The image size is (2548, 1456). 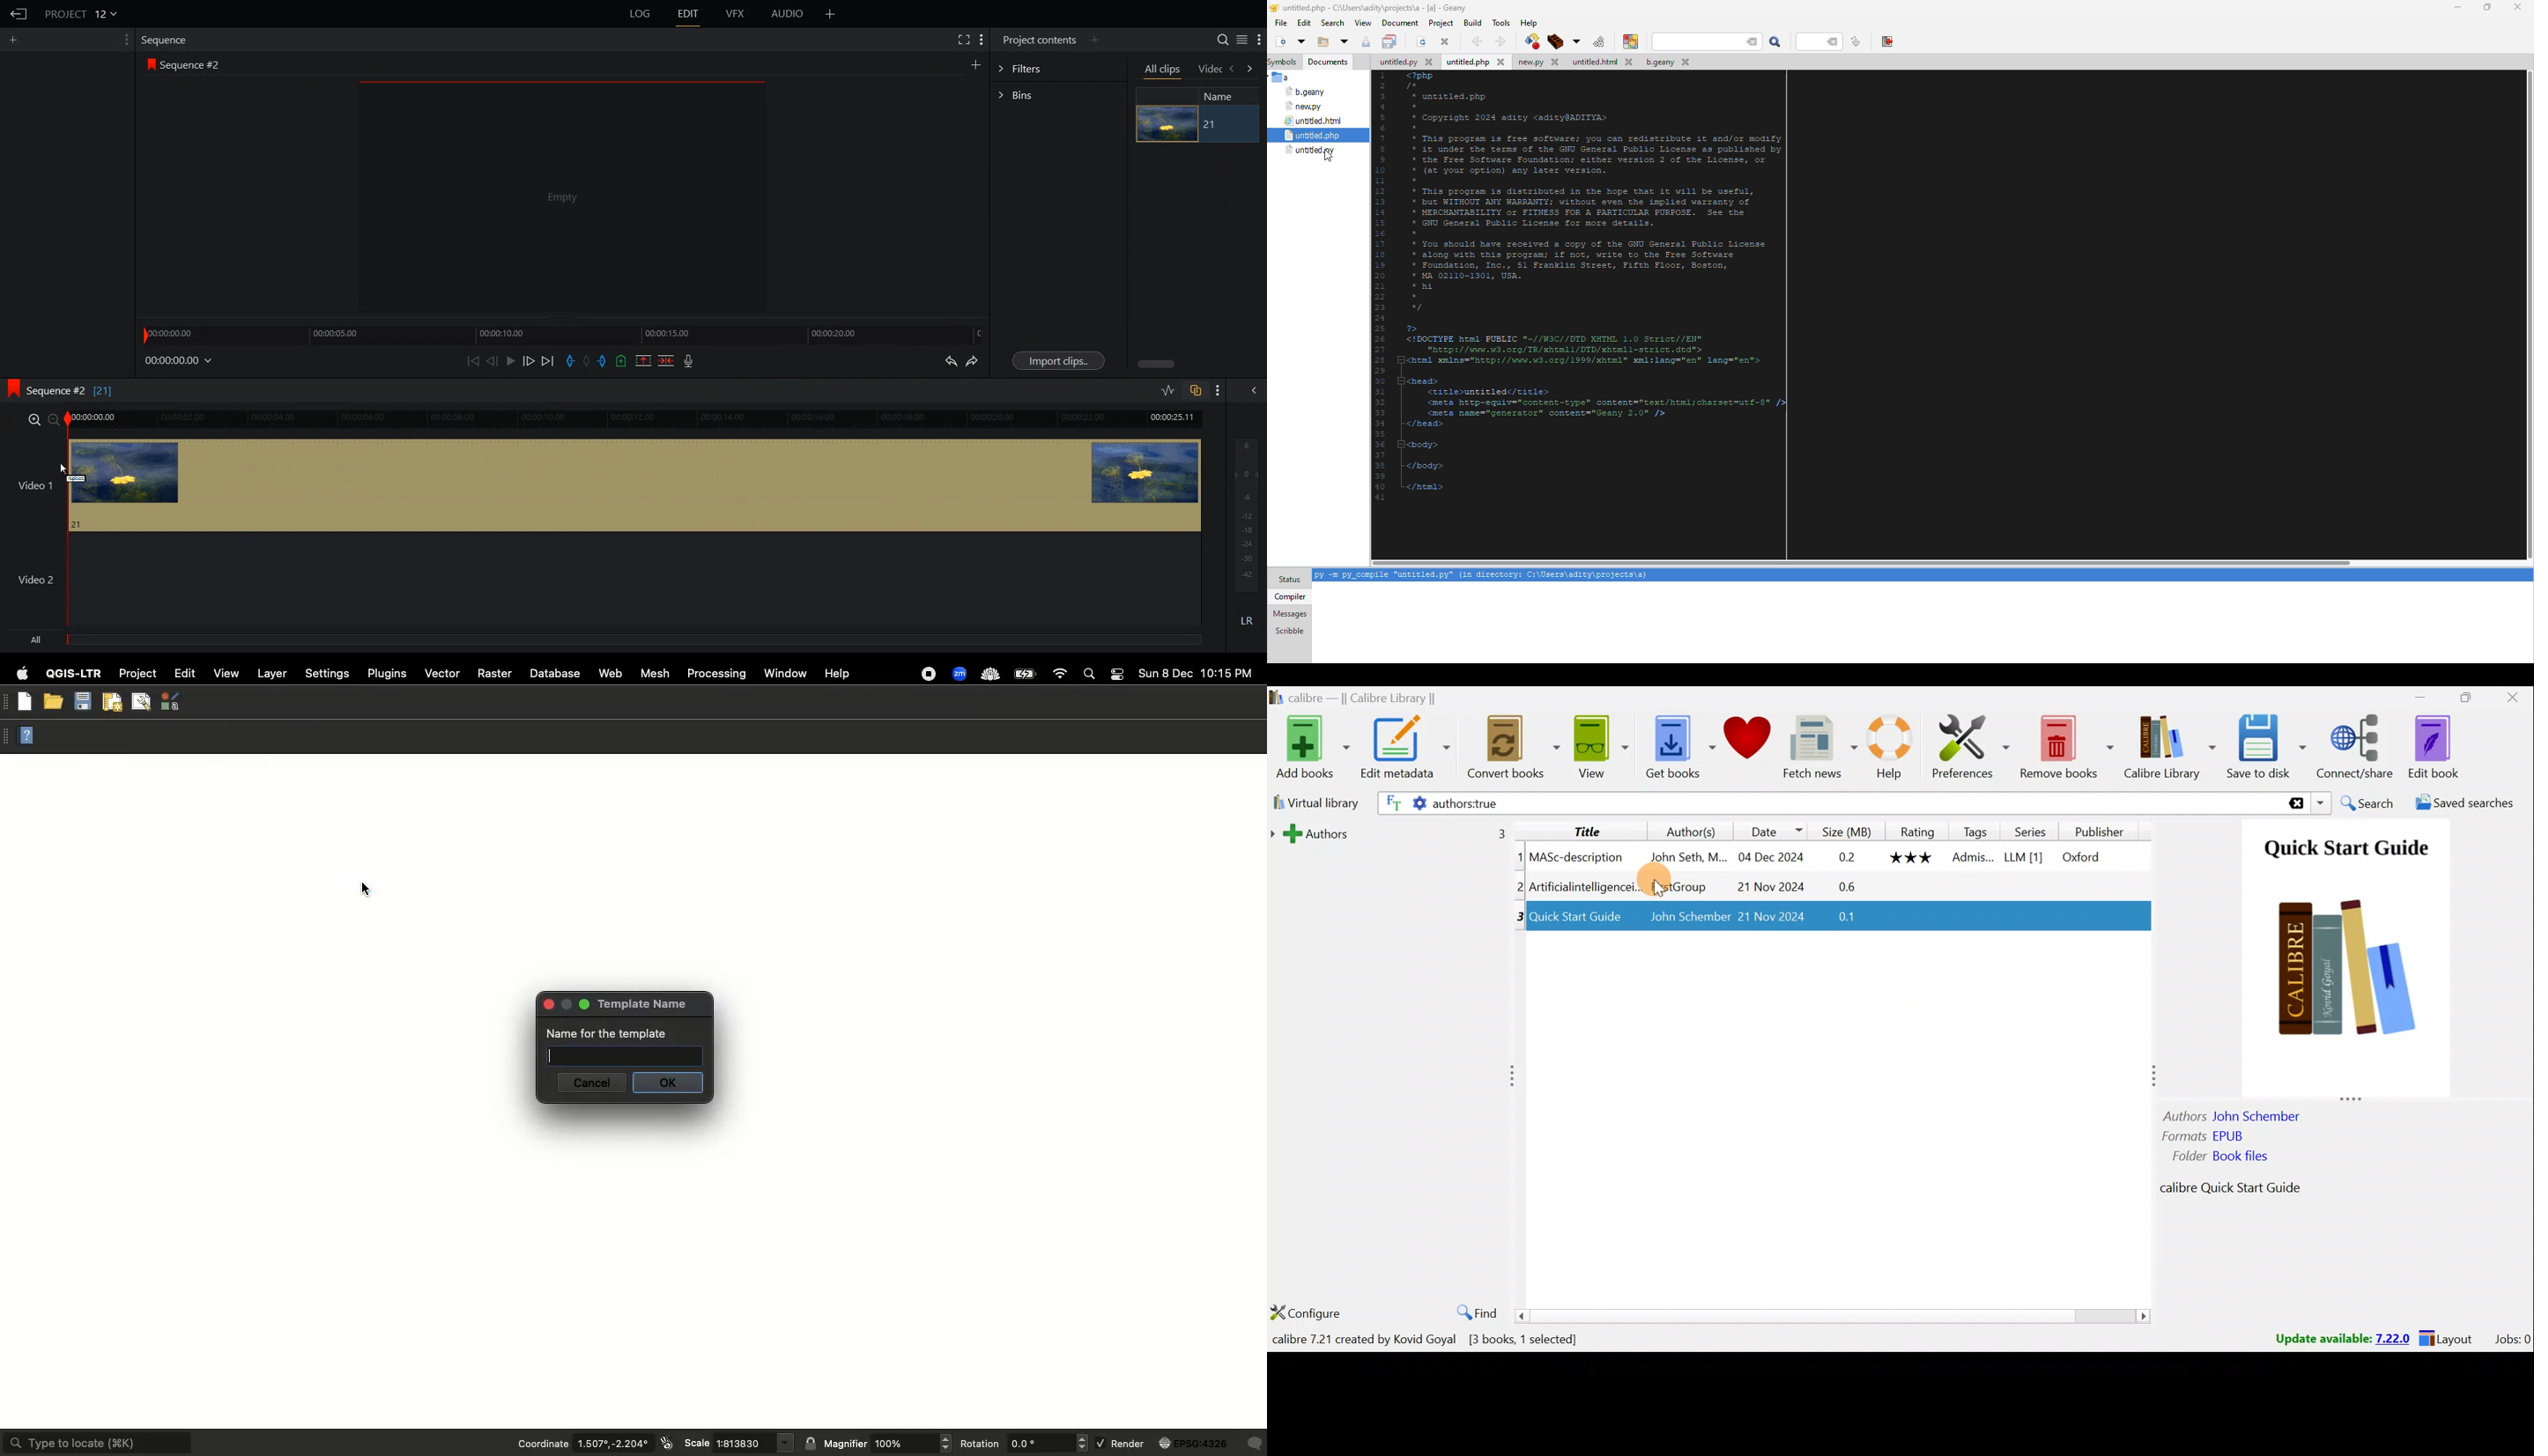 What do you see at coordinates (1478, 61) in the screenshot?
I see `untitled.php` at bounding box center [1478, 61].